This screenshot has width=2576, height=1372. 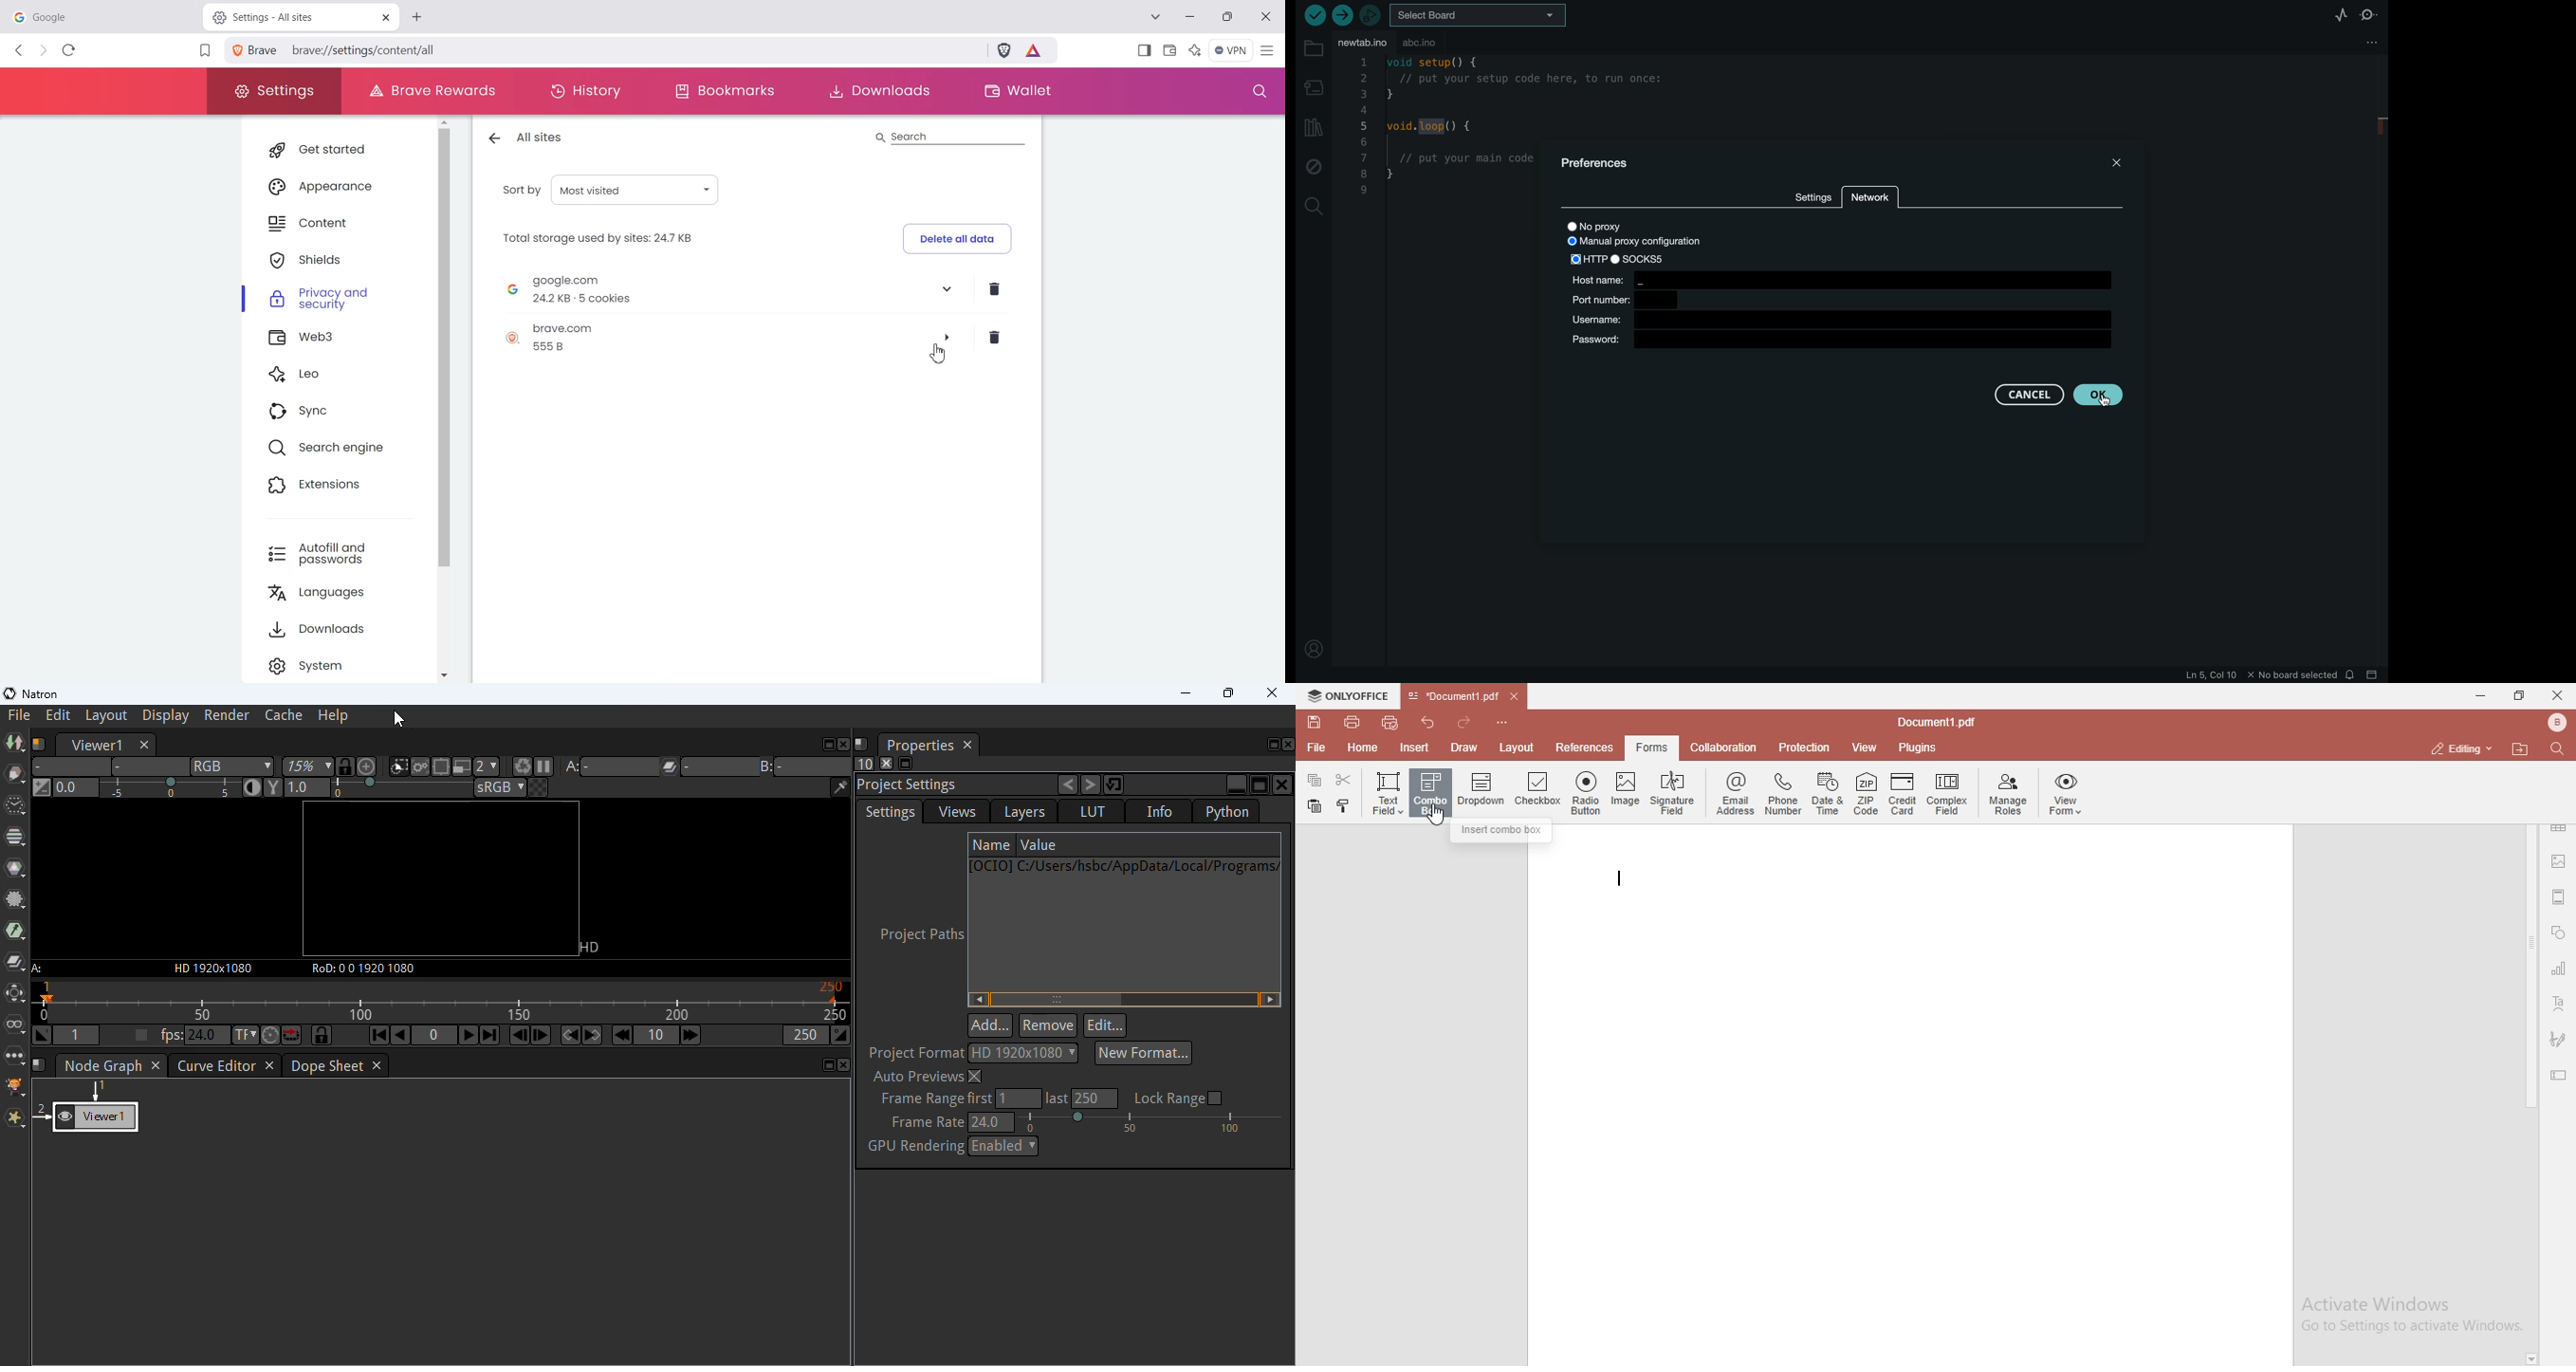 I want to click on restore, so click(x=2519, y=696).